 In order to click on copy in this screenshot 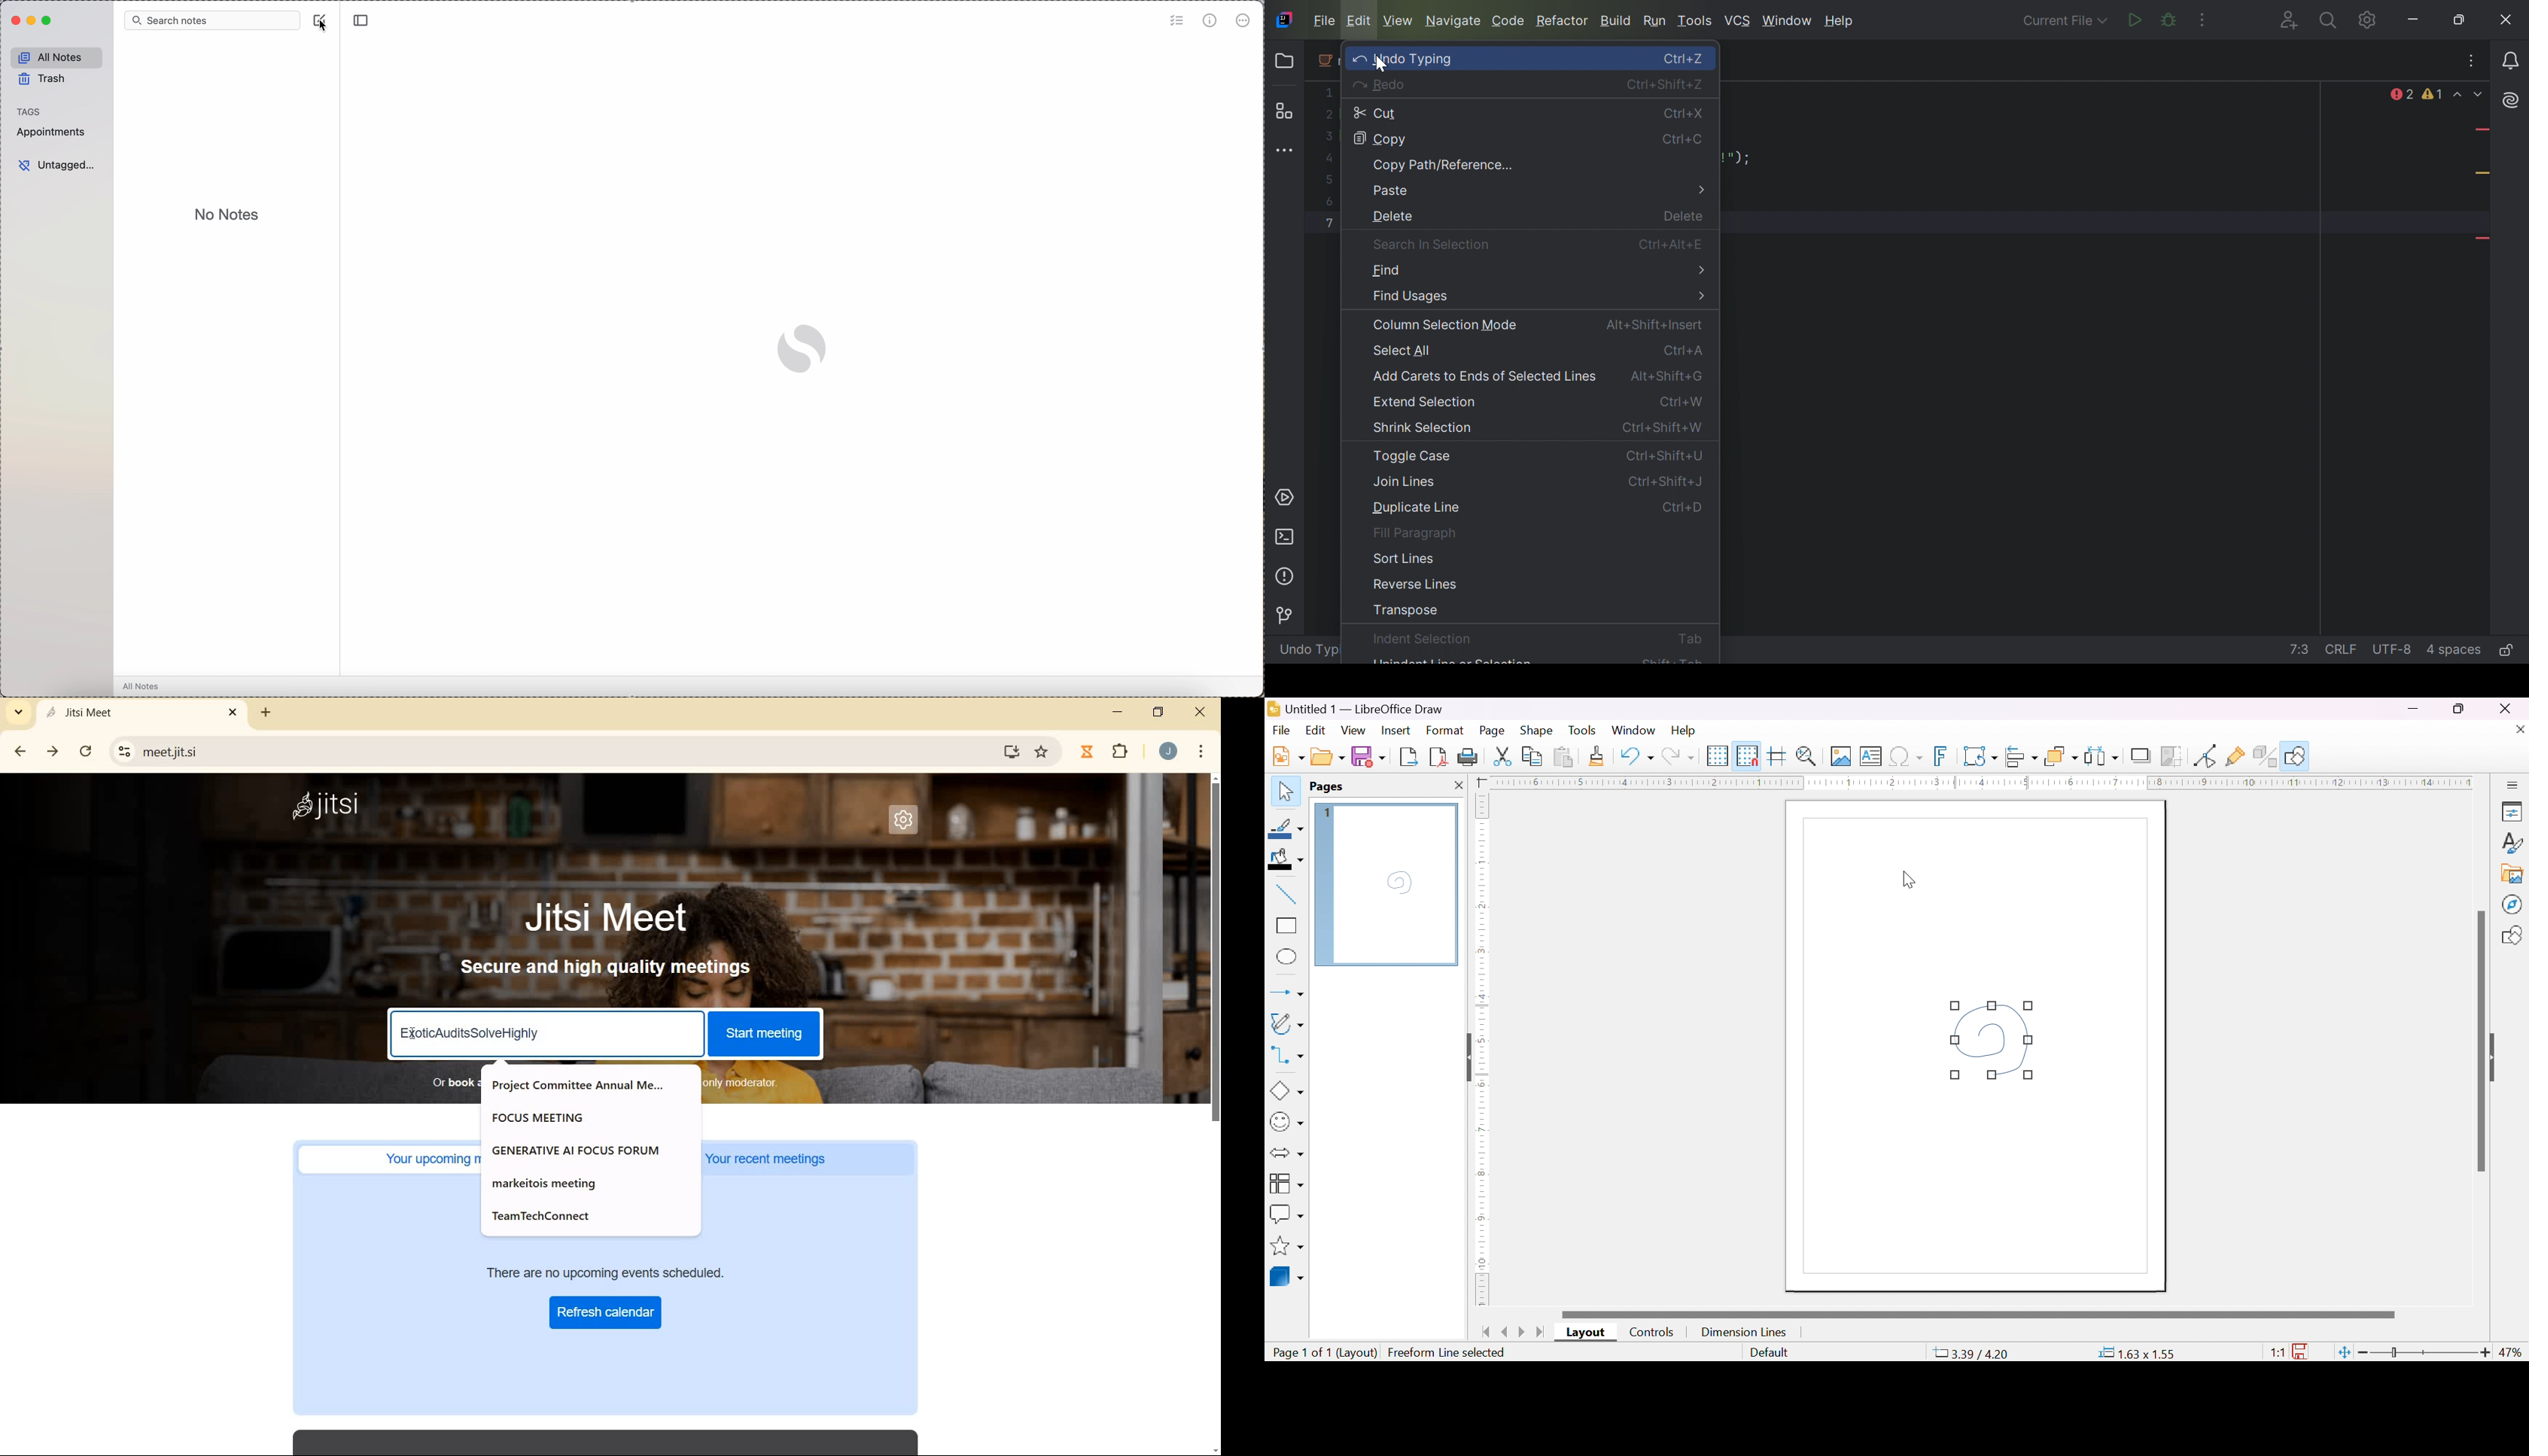, I will do `click(1533, 756)`.